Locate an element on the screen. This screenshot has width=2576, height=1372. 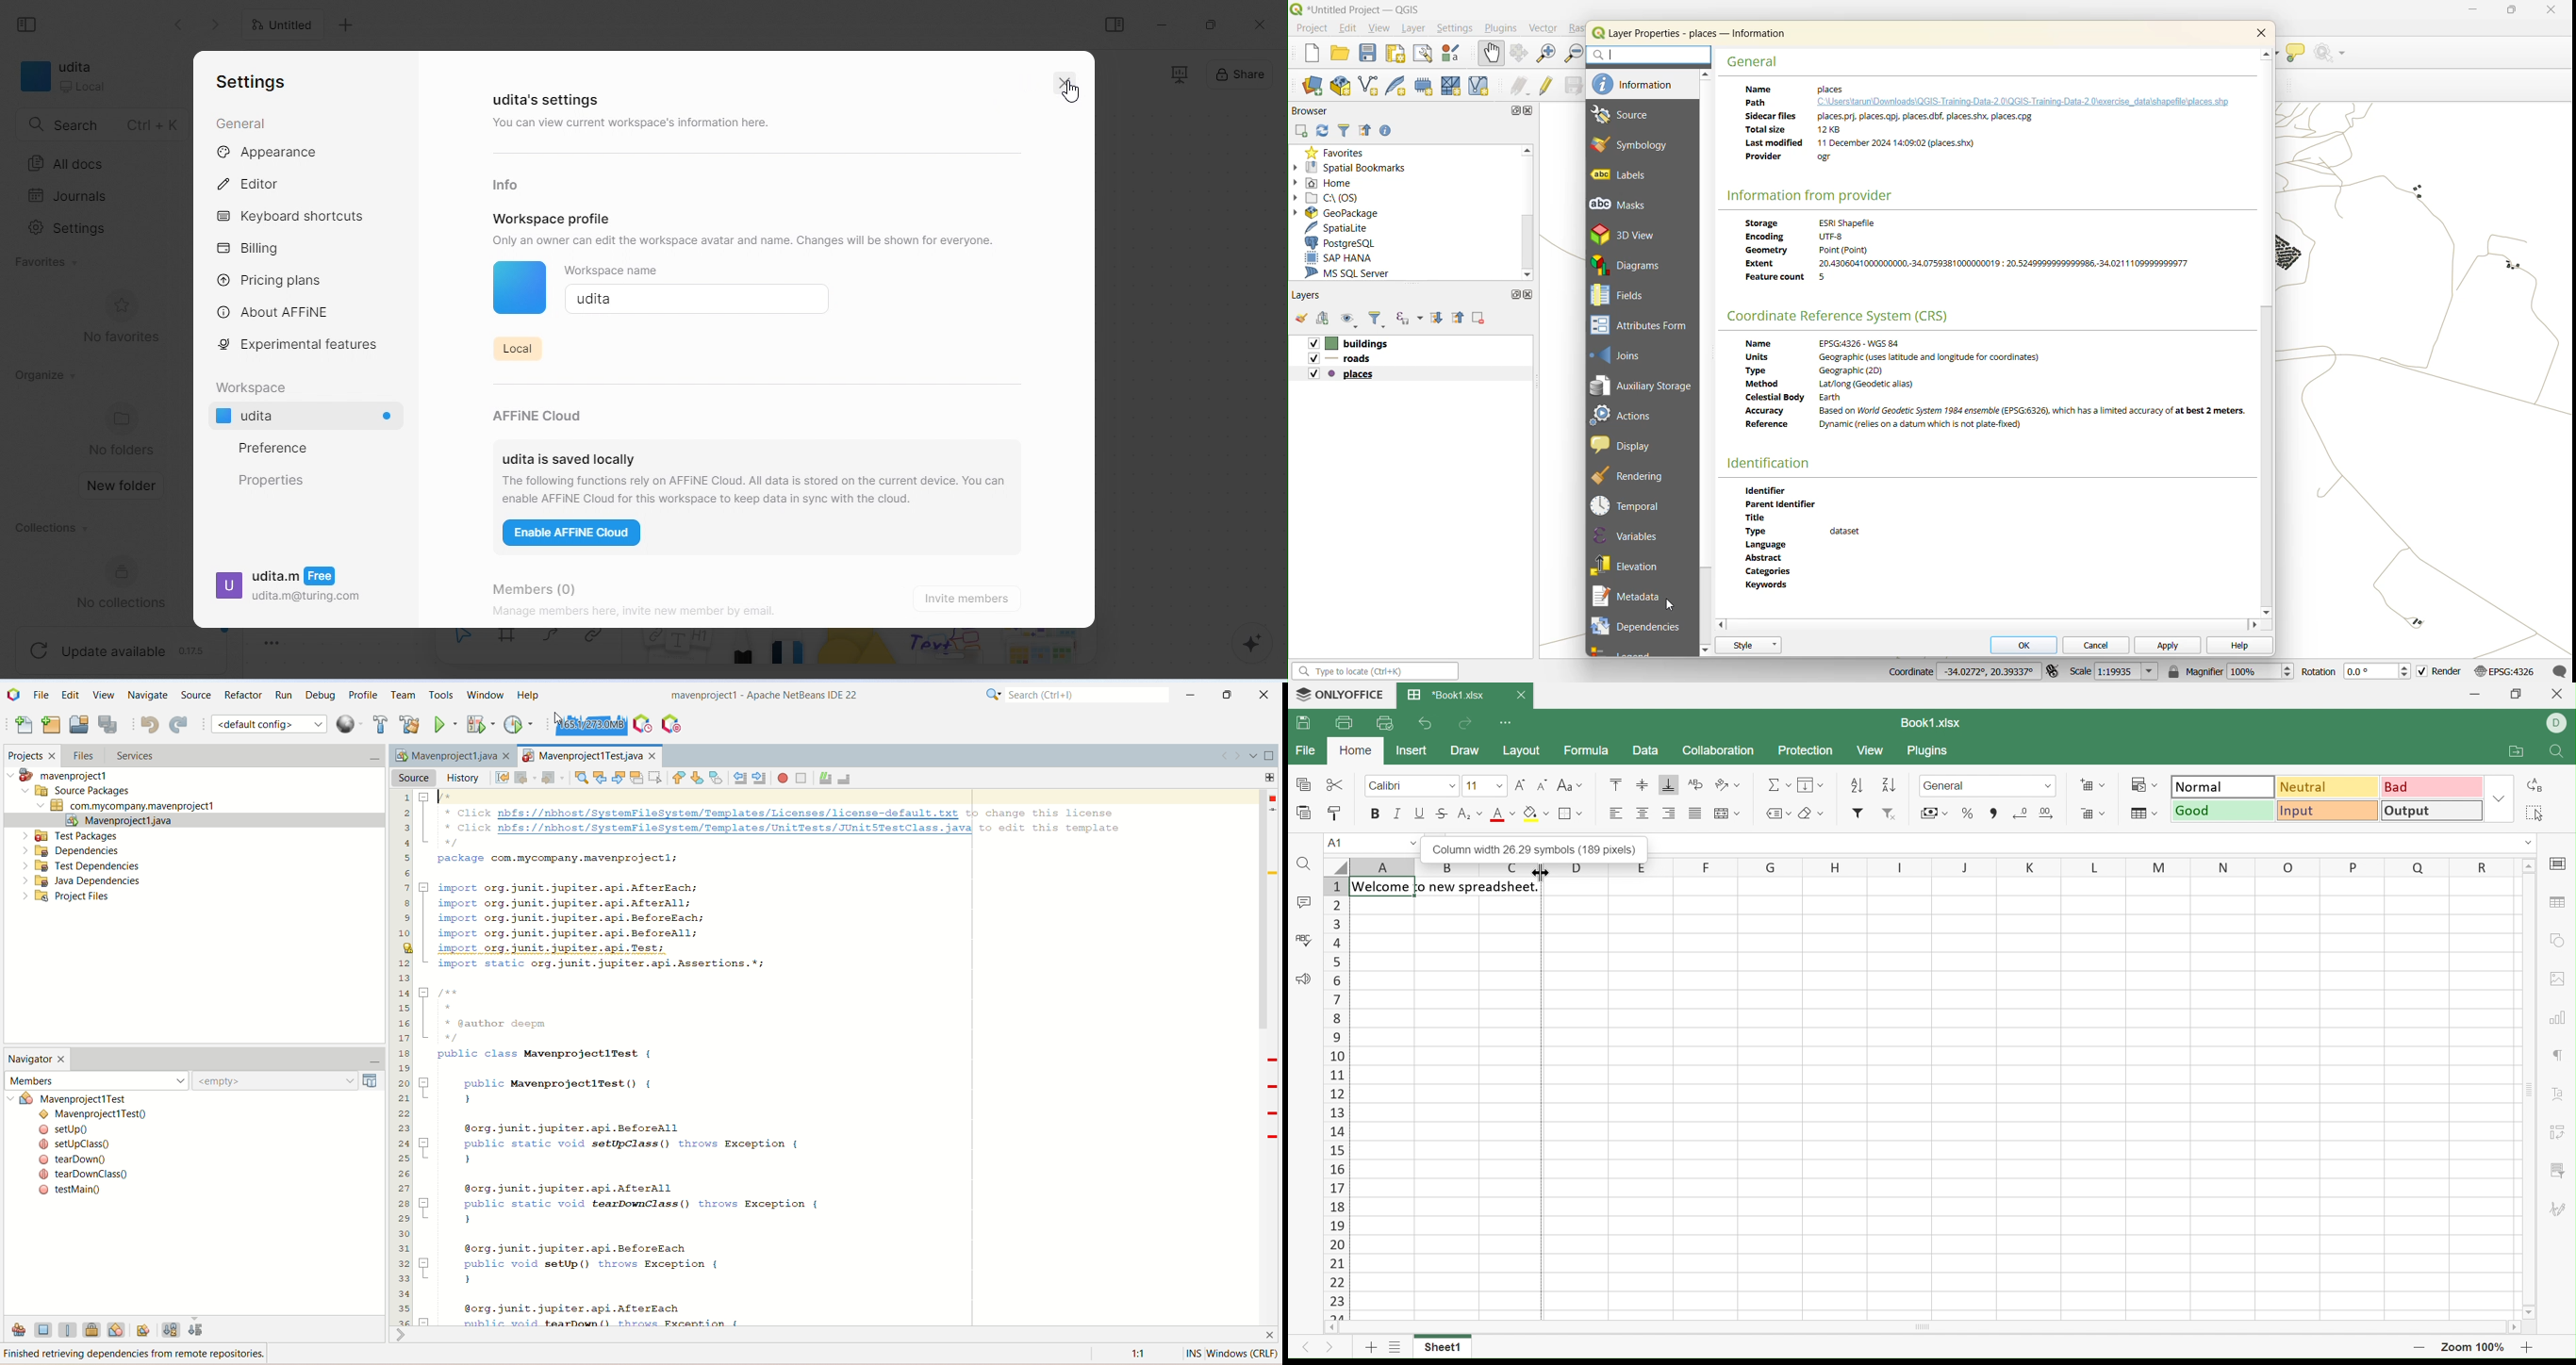
Descending order is located at coordinates (1888, 786).